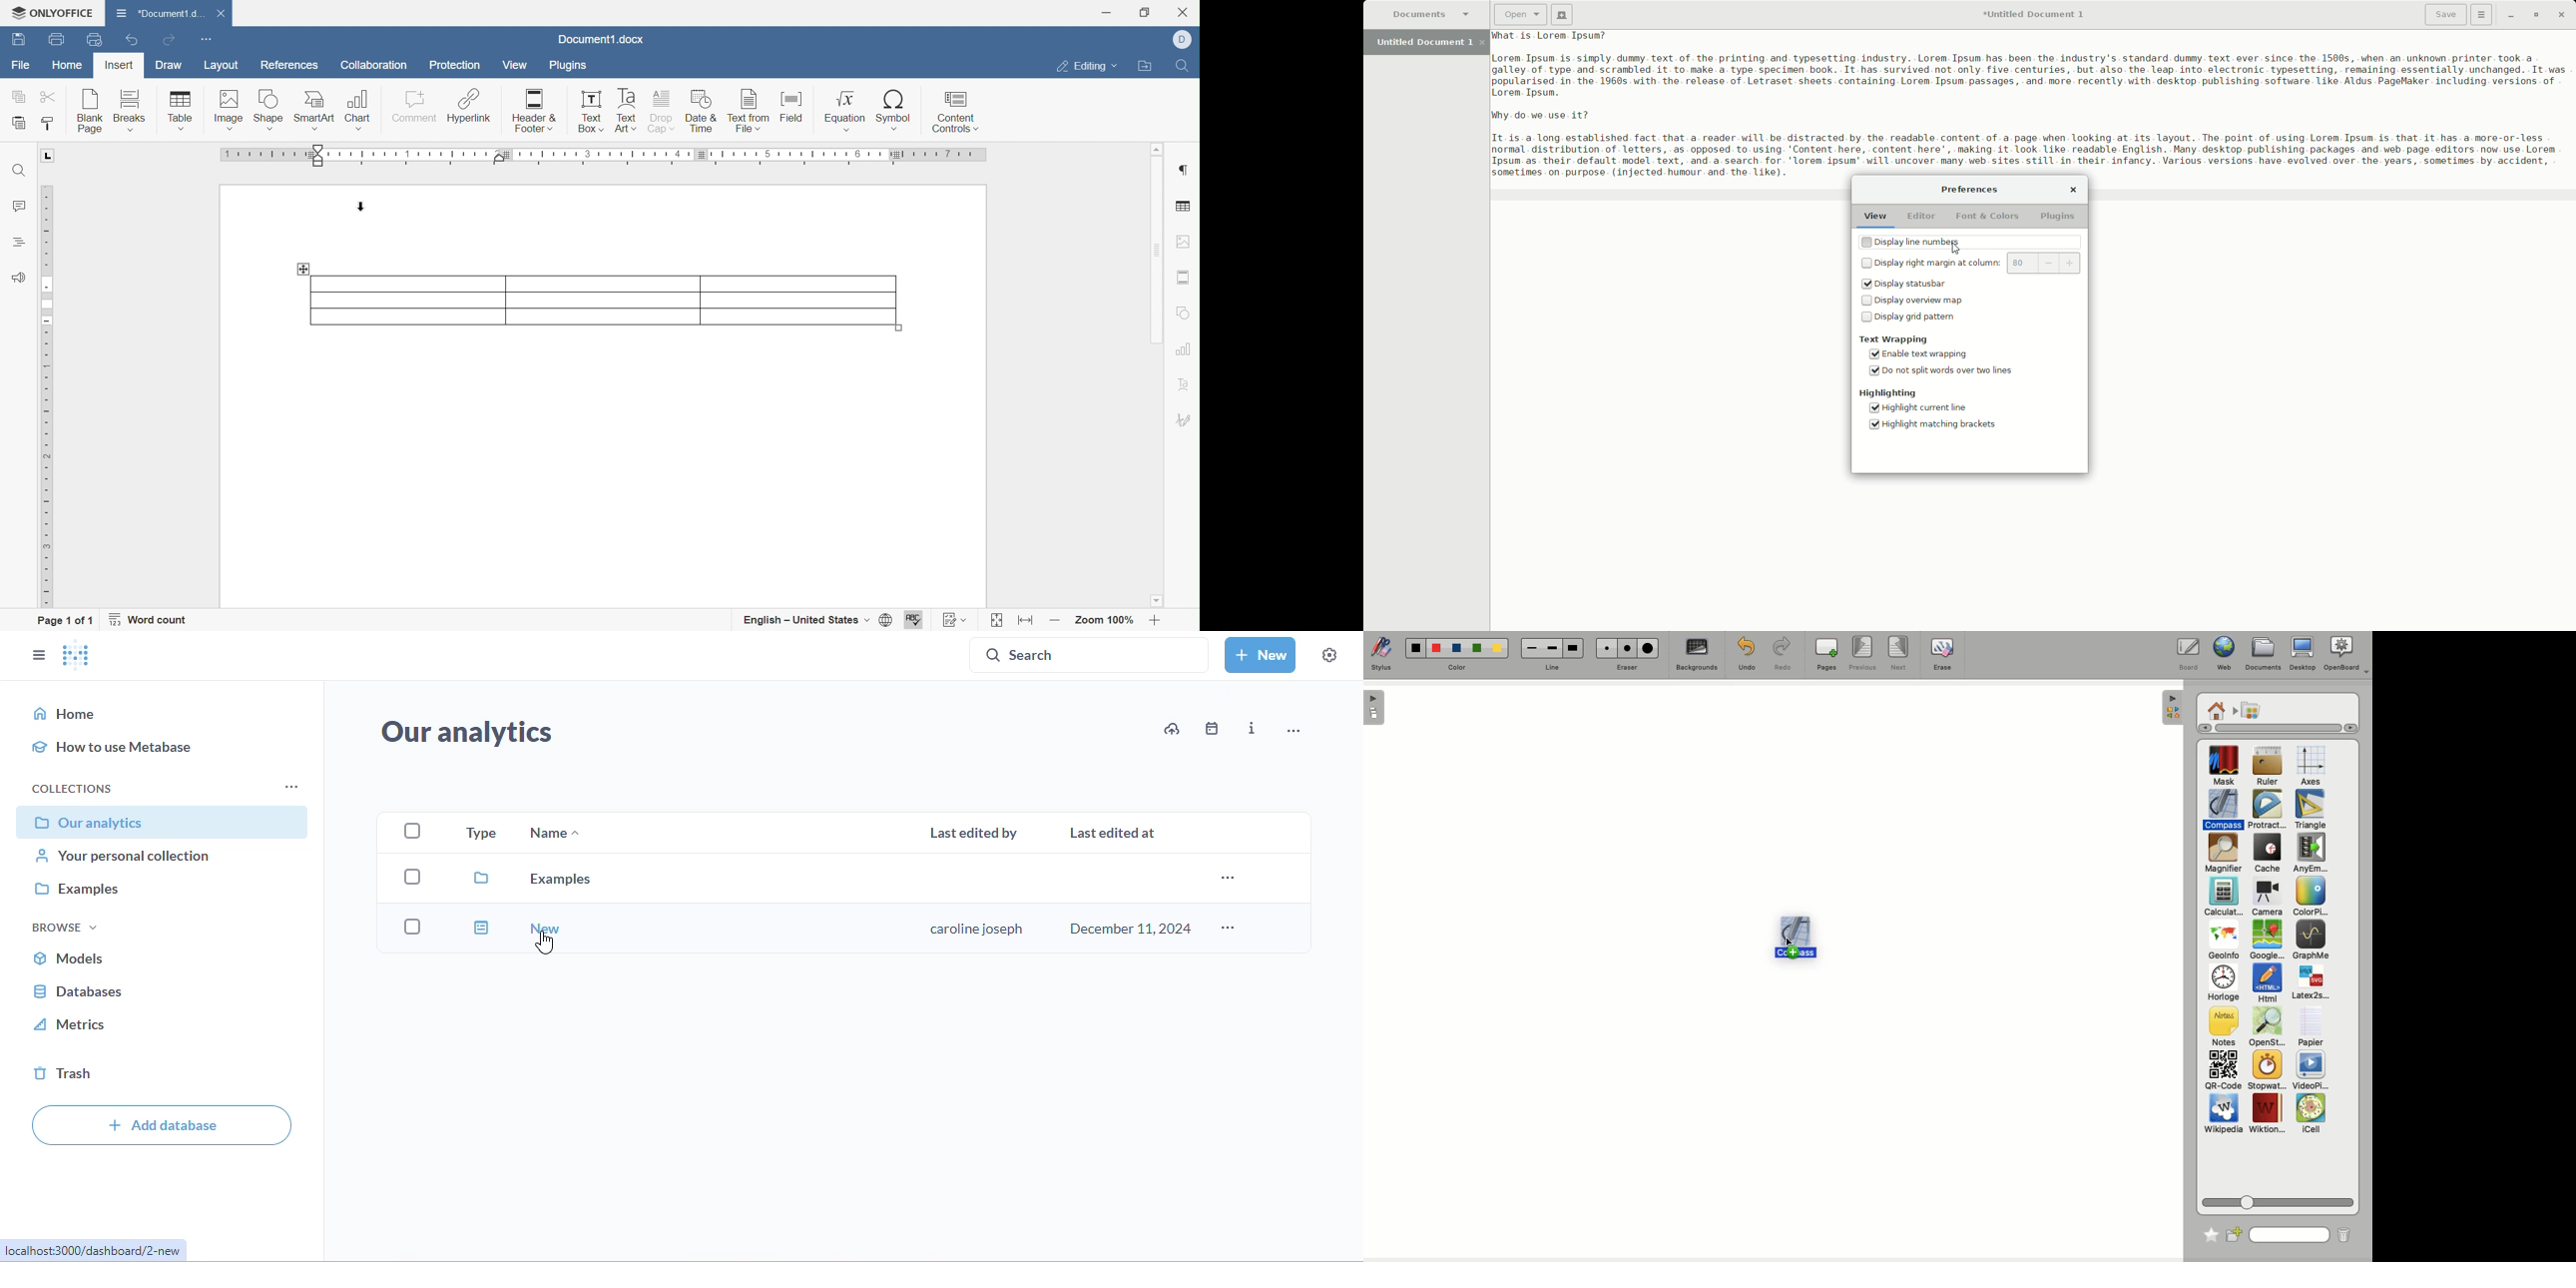  Describe the element at coordinates (1188, 317) in the screenshot. I see `Shape settings` at that location.